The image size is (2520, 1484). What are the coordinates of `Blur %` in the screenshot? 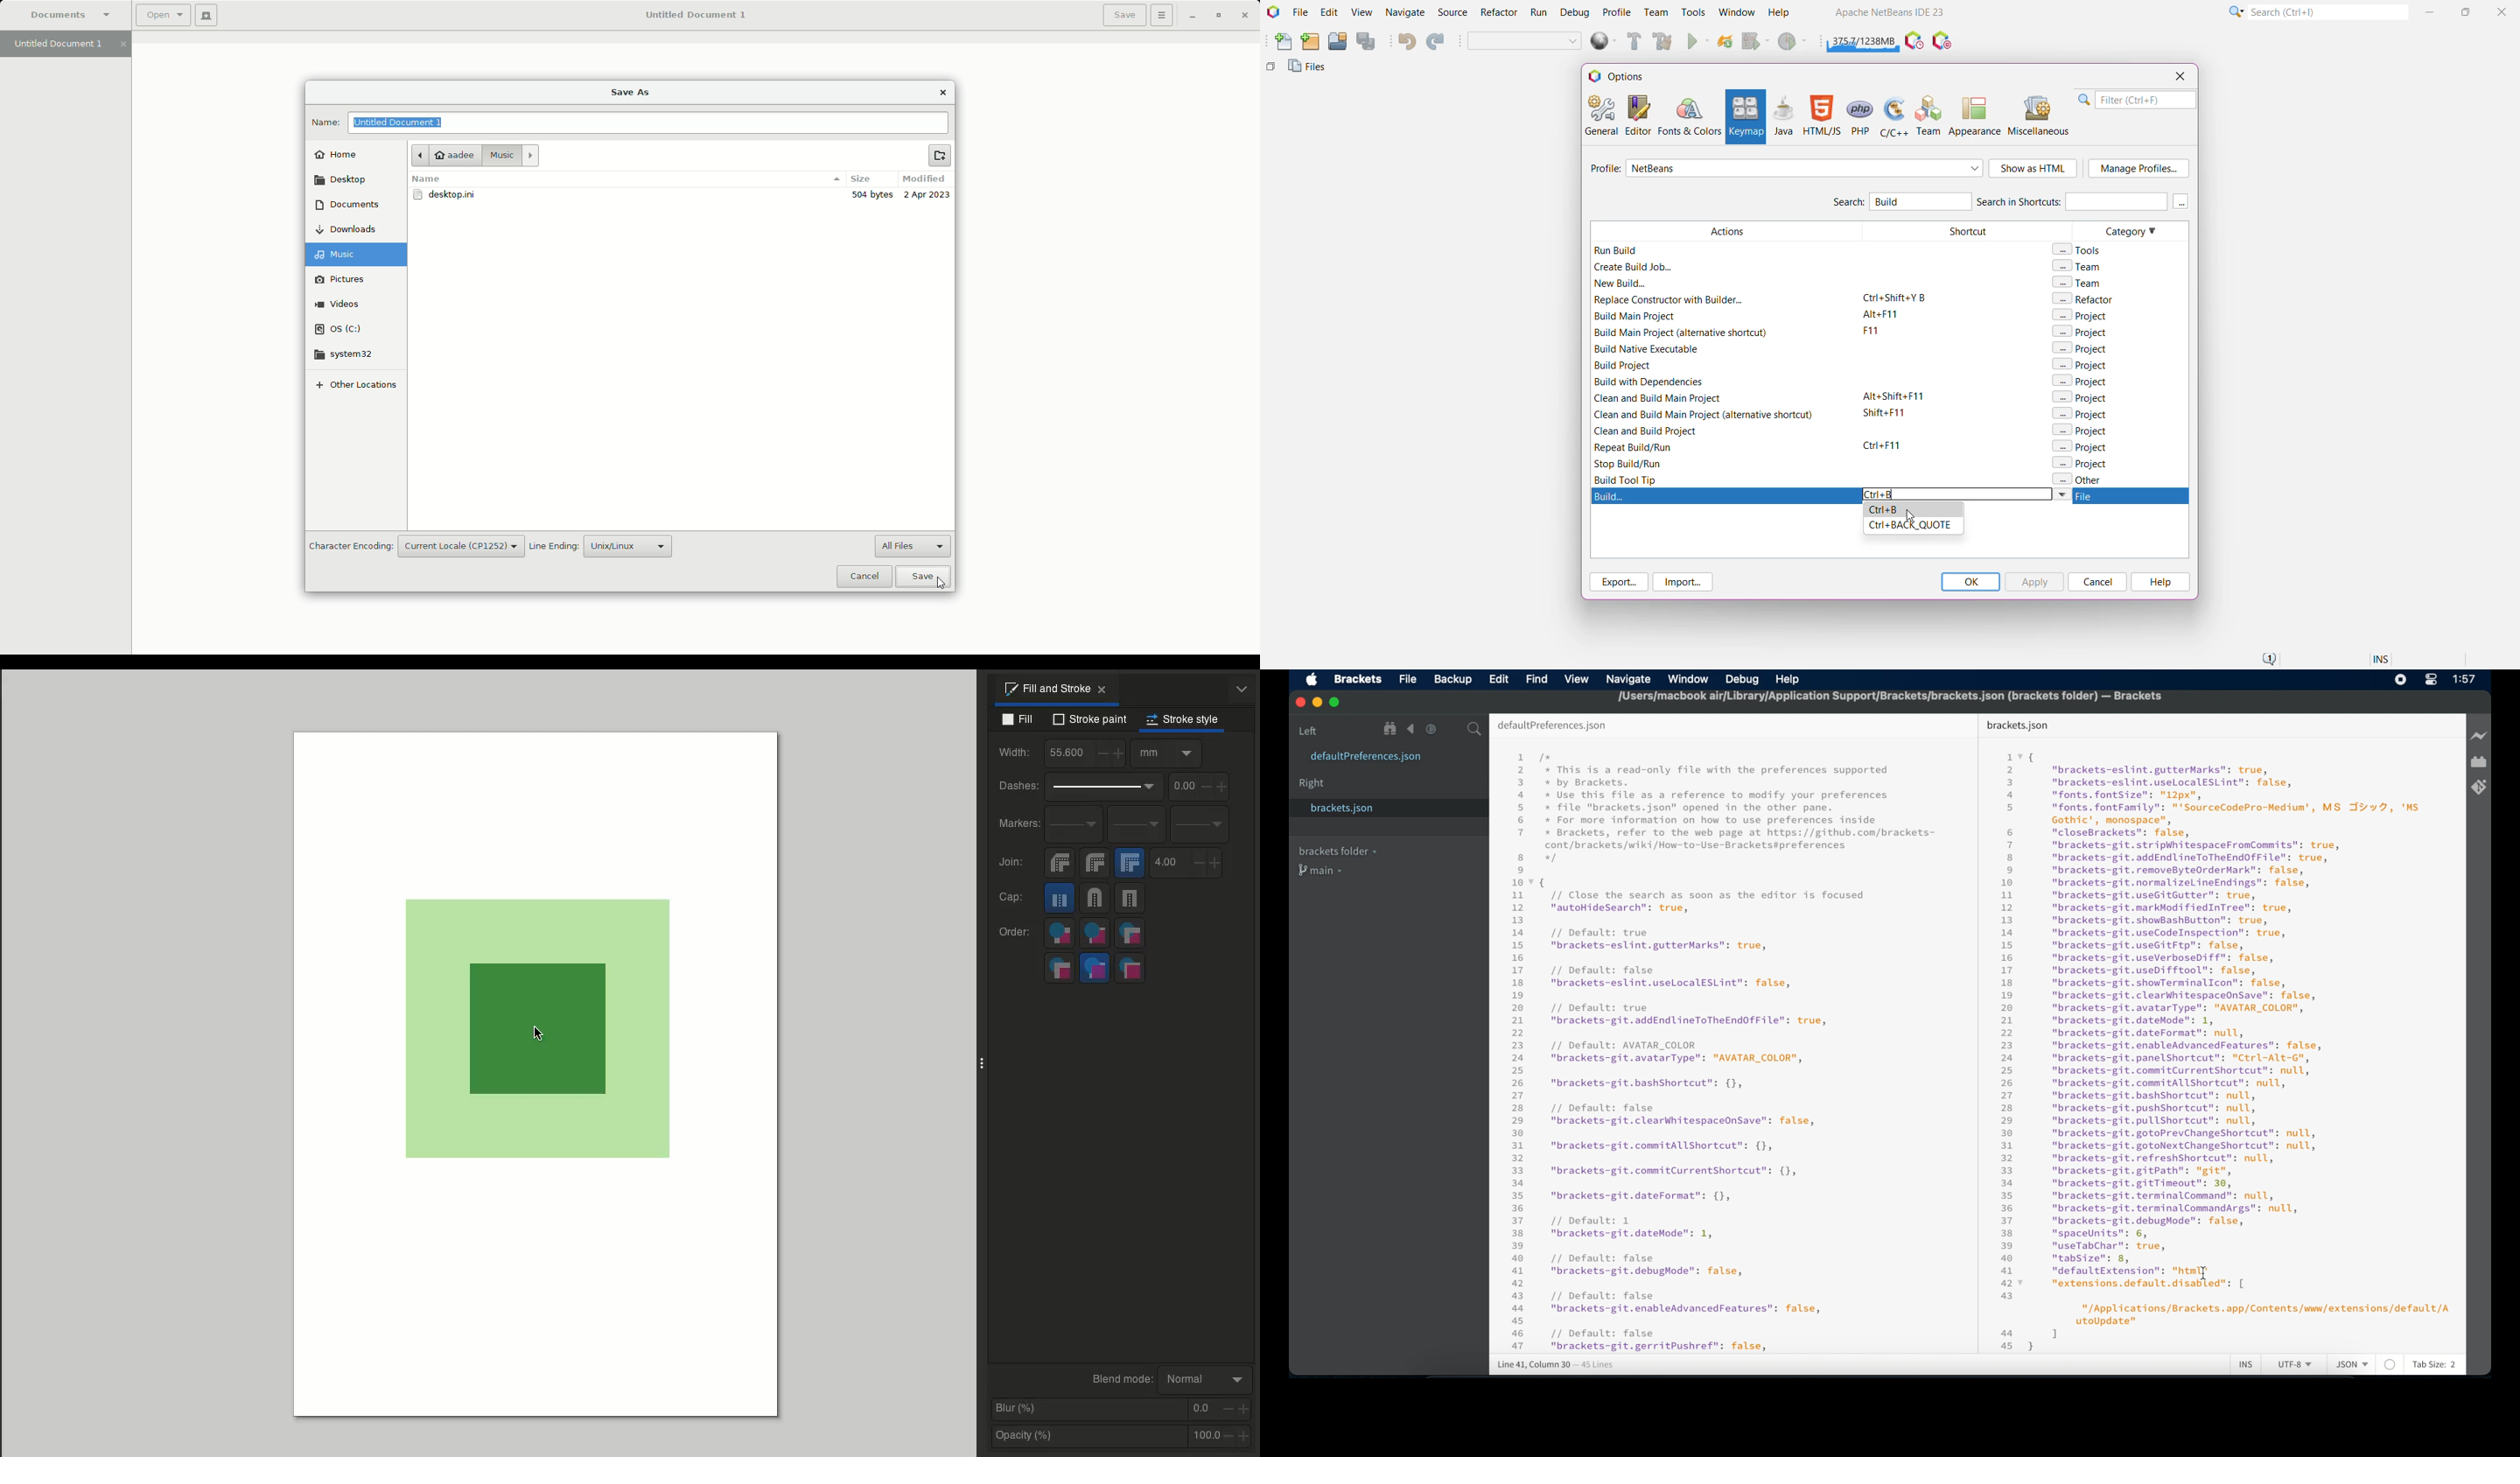 It's located at (1088, 1411).